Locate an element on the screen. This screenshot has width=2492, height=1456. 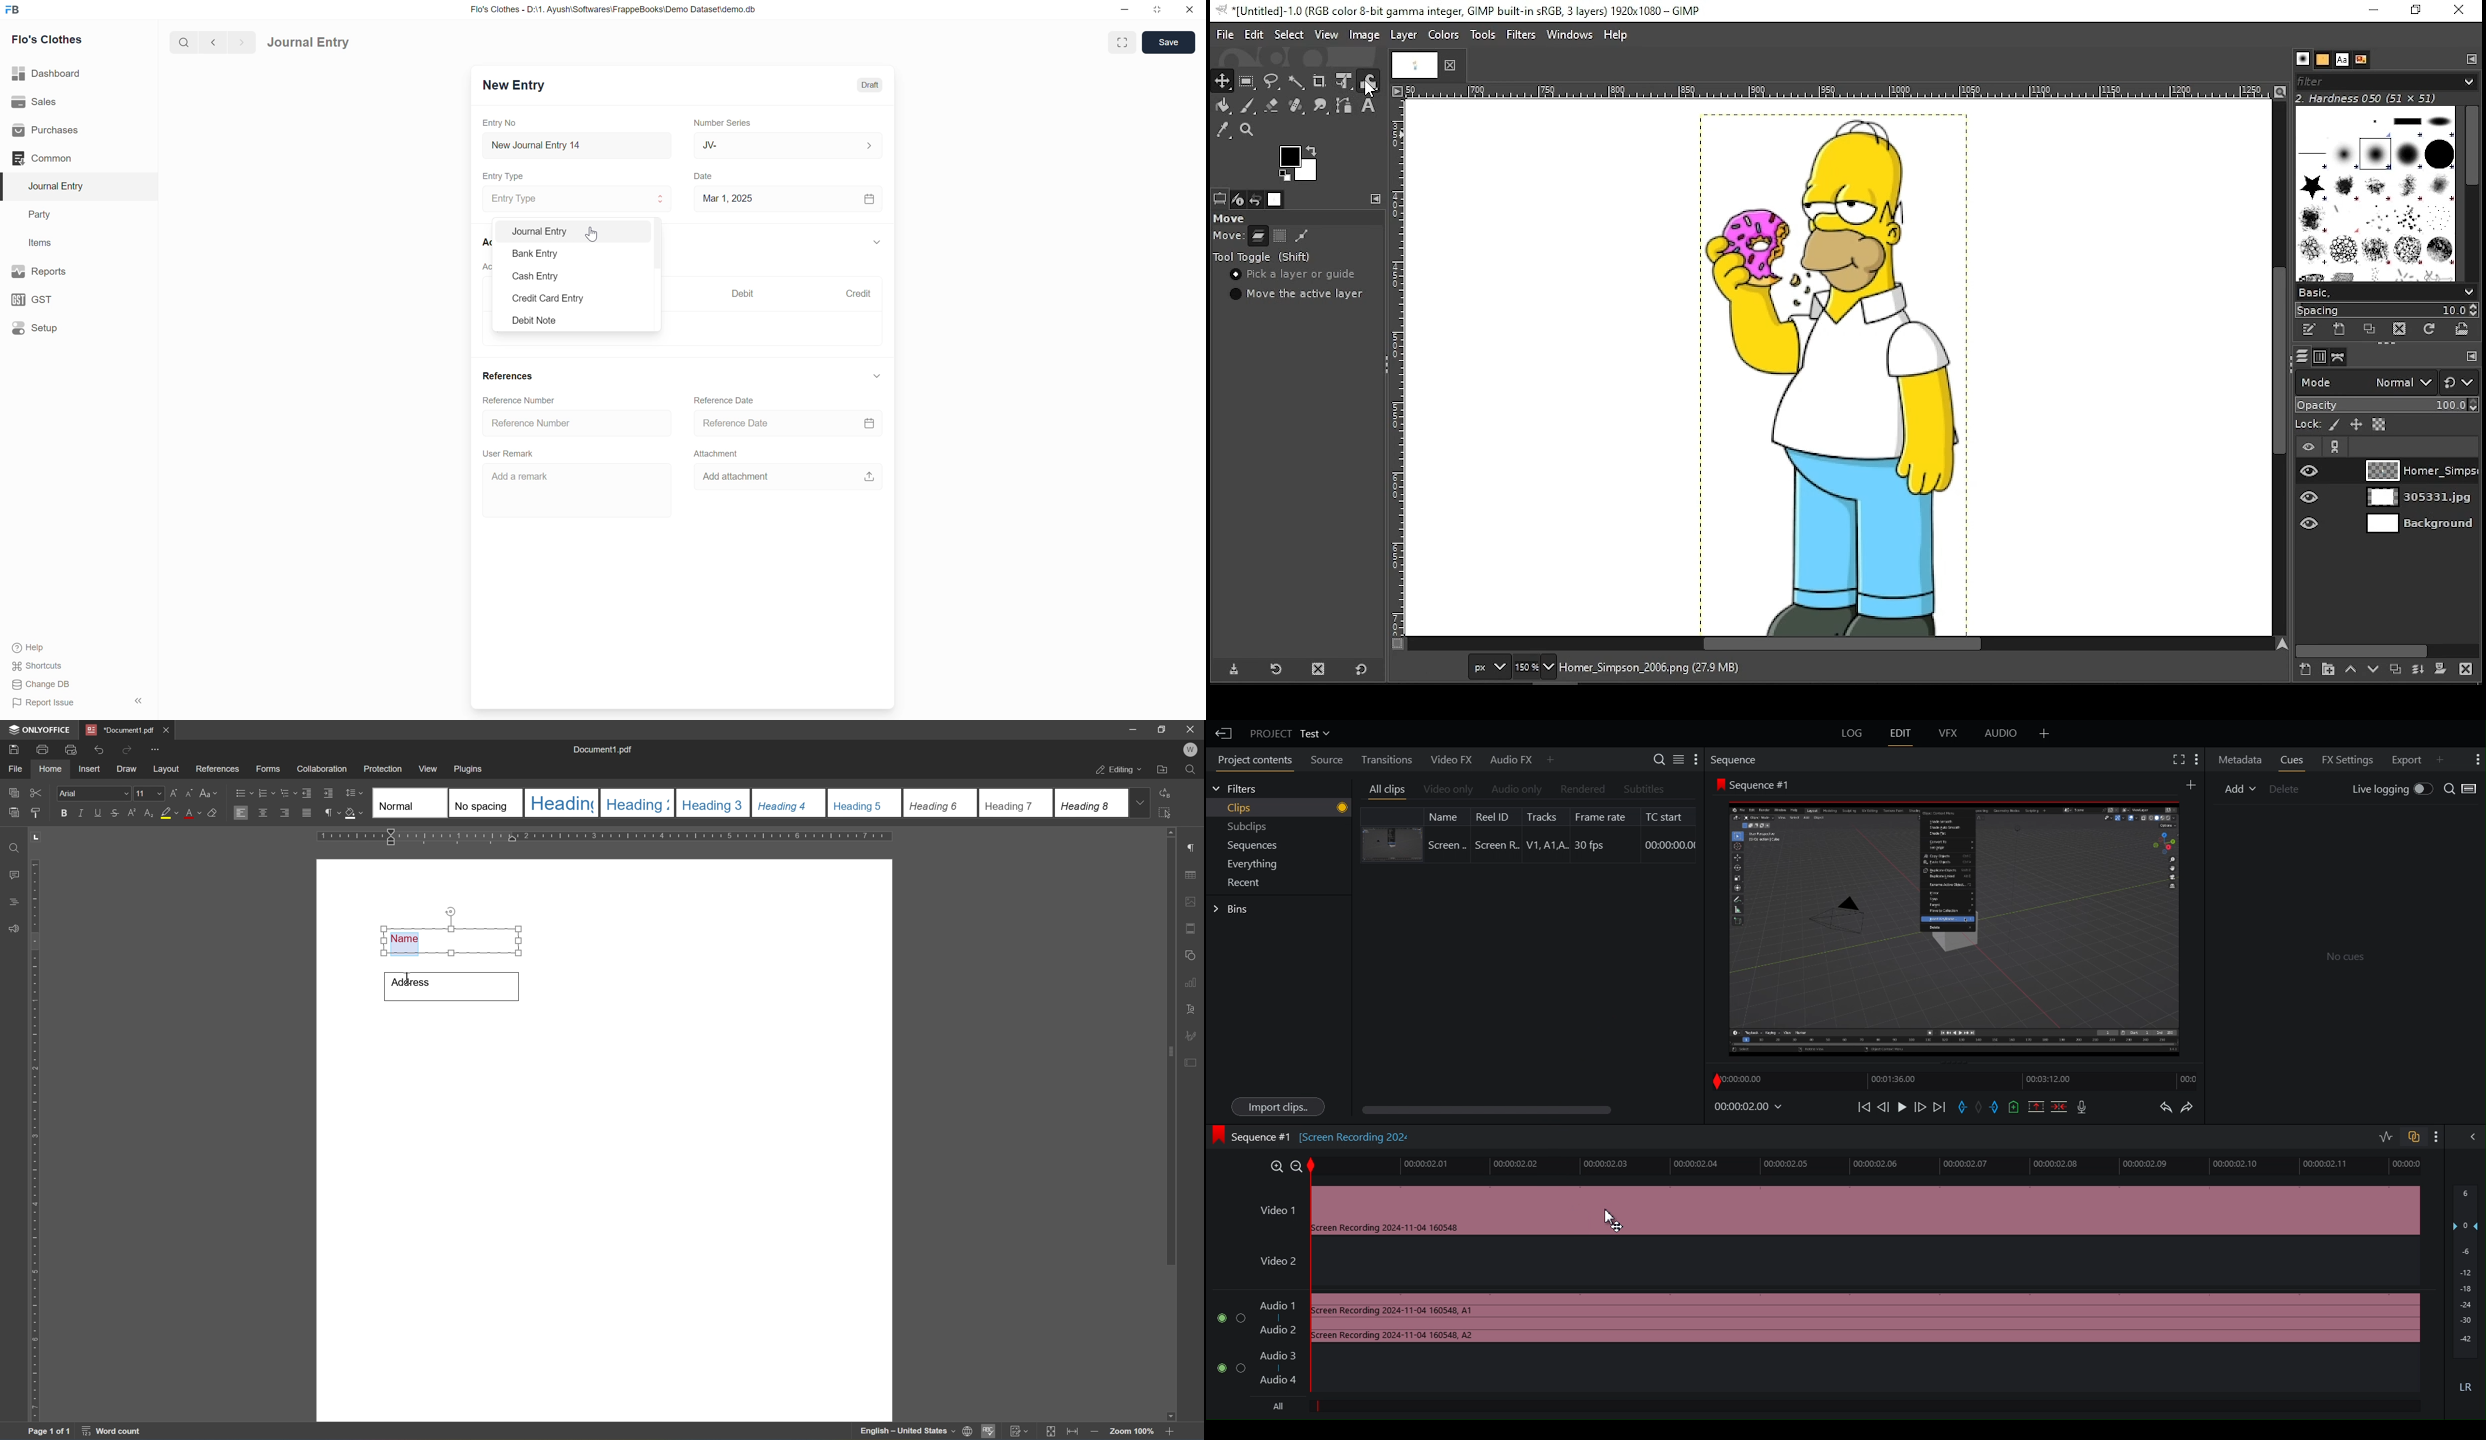
type of slides is located at coordinates (747, 802).